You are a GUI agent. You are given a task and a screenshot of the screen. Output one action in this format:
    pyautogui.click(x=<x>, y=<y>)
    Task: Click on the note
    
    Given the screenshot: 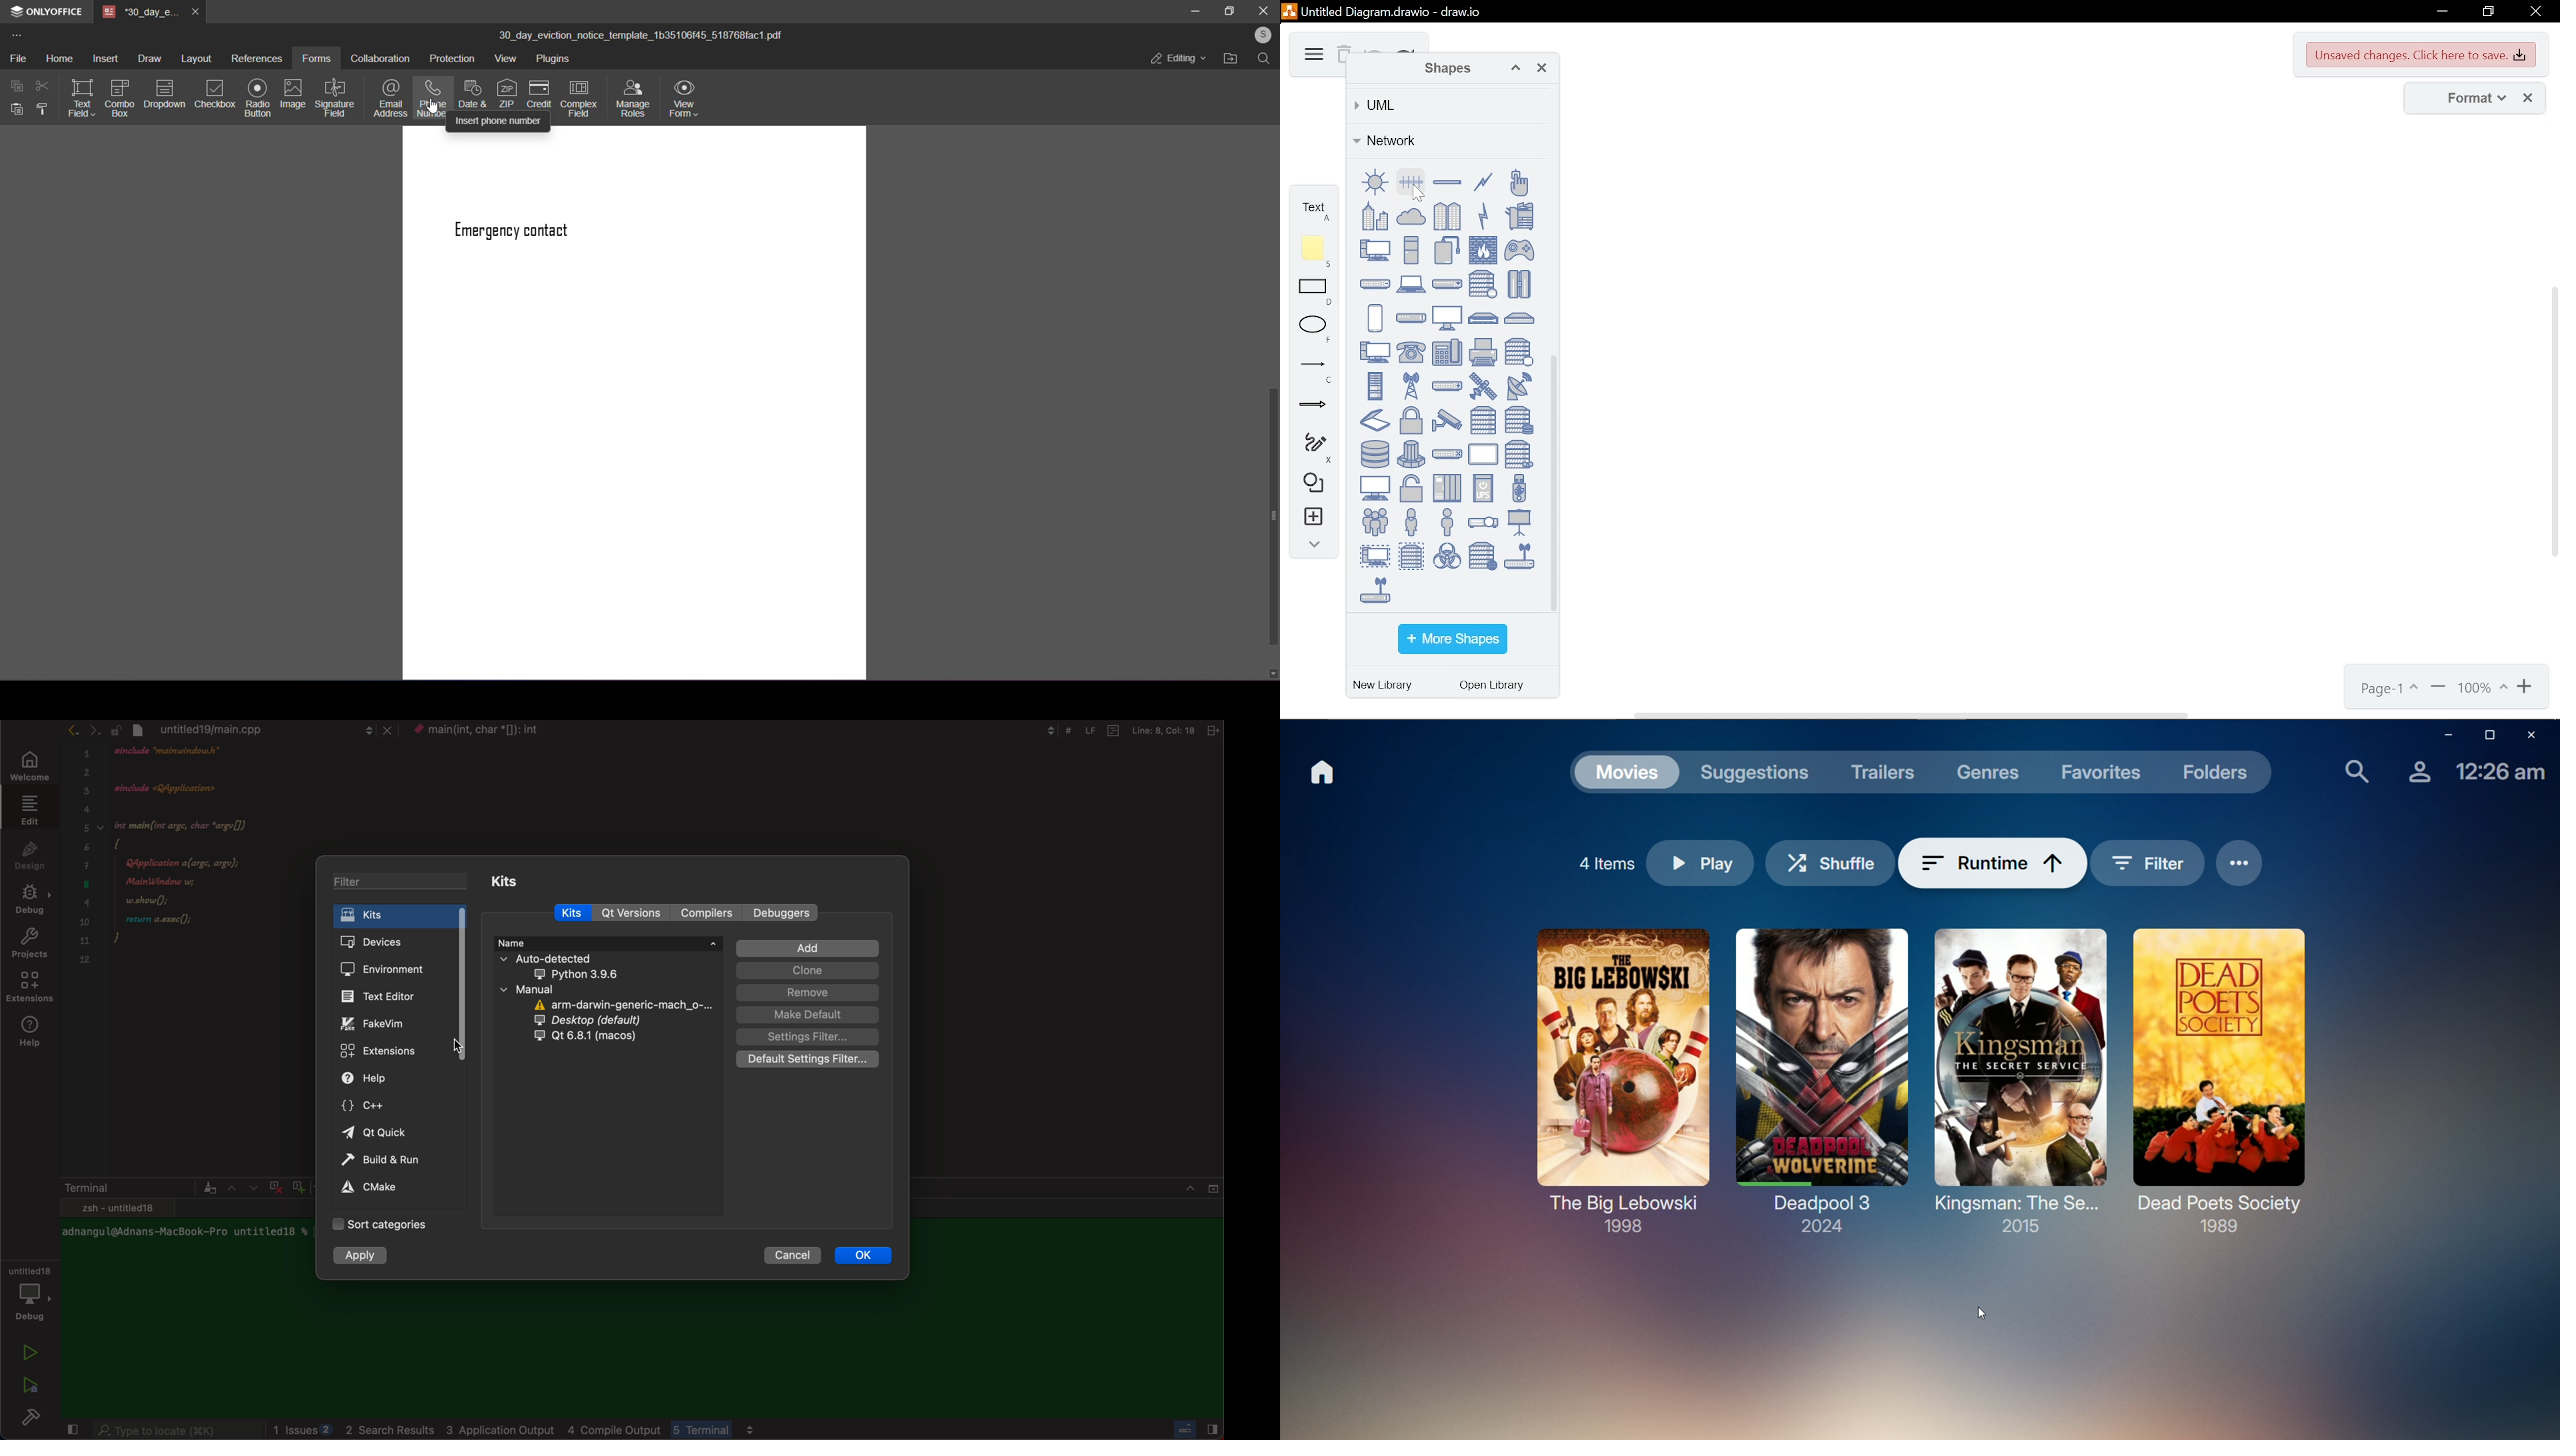 What is the action you would take?
    pyautogui.click(x=1316, y=251)
    